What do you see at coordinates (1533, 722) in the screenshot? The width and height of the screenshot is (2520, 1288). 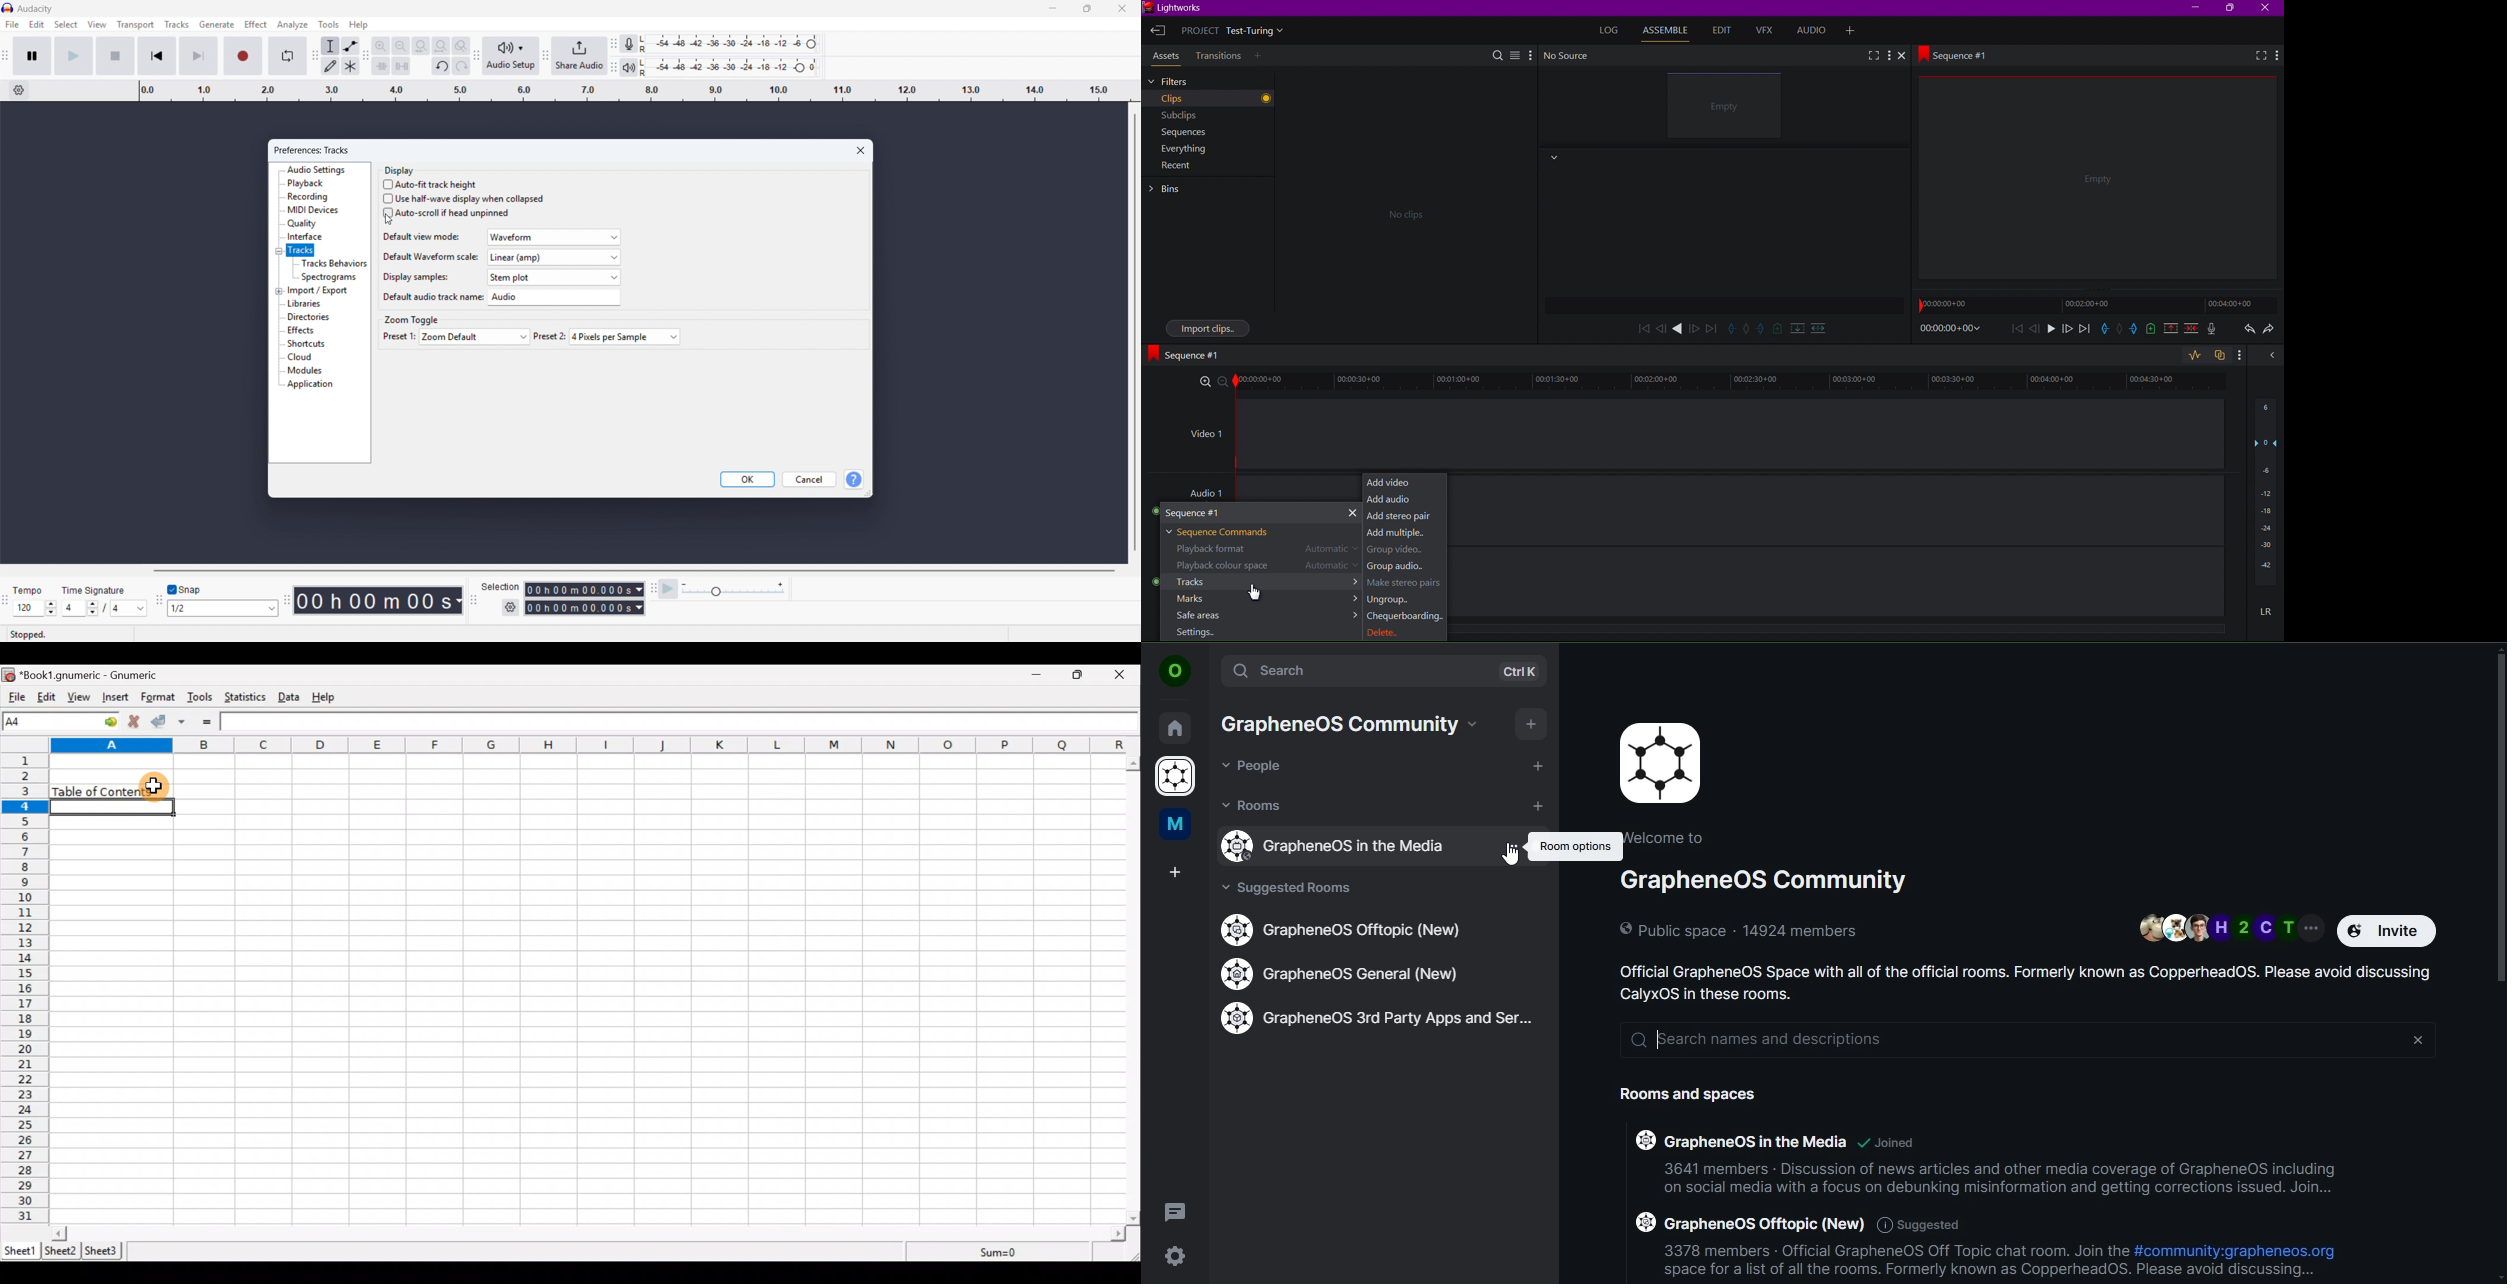 I see `add` at bounding box center [1533, 722].